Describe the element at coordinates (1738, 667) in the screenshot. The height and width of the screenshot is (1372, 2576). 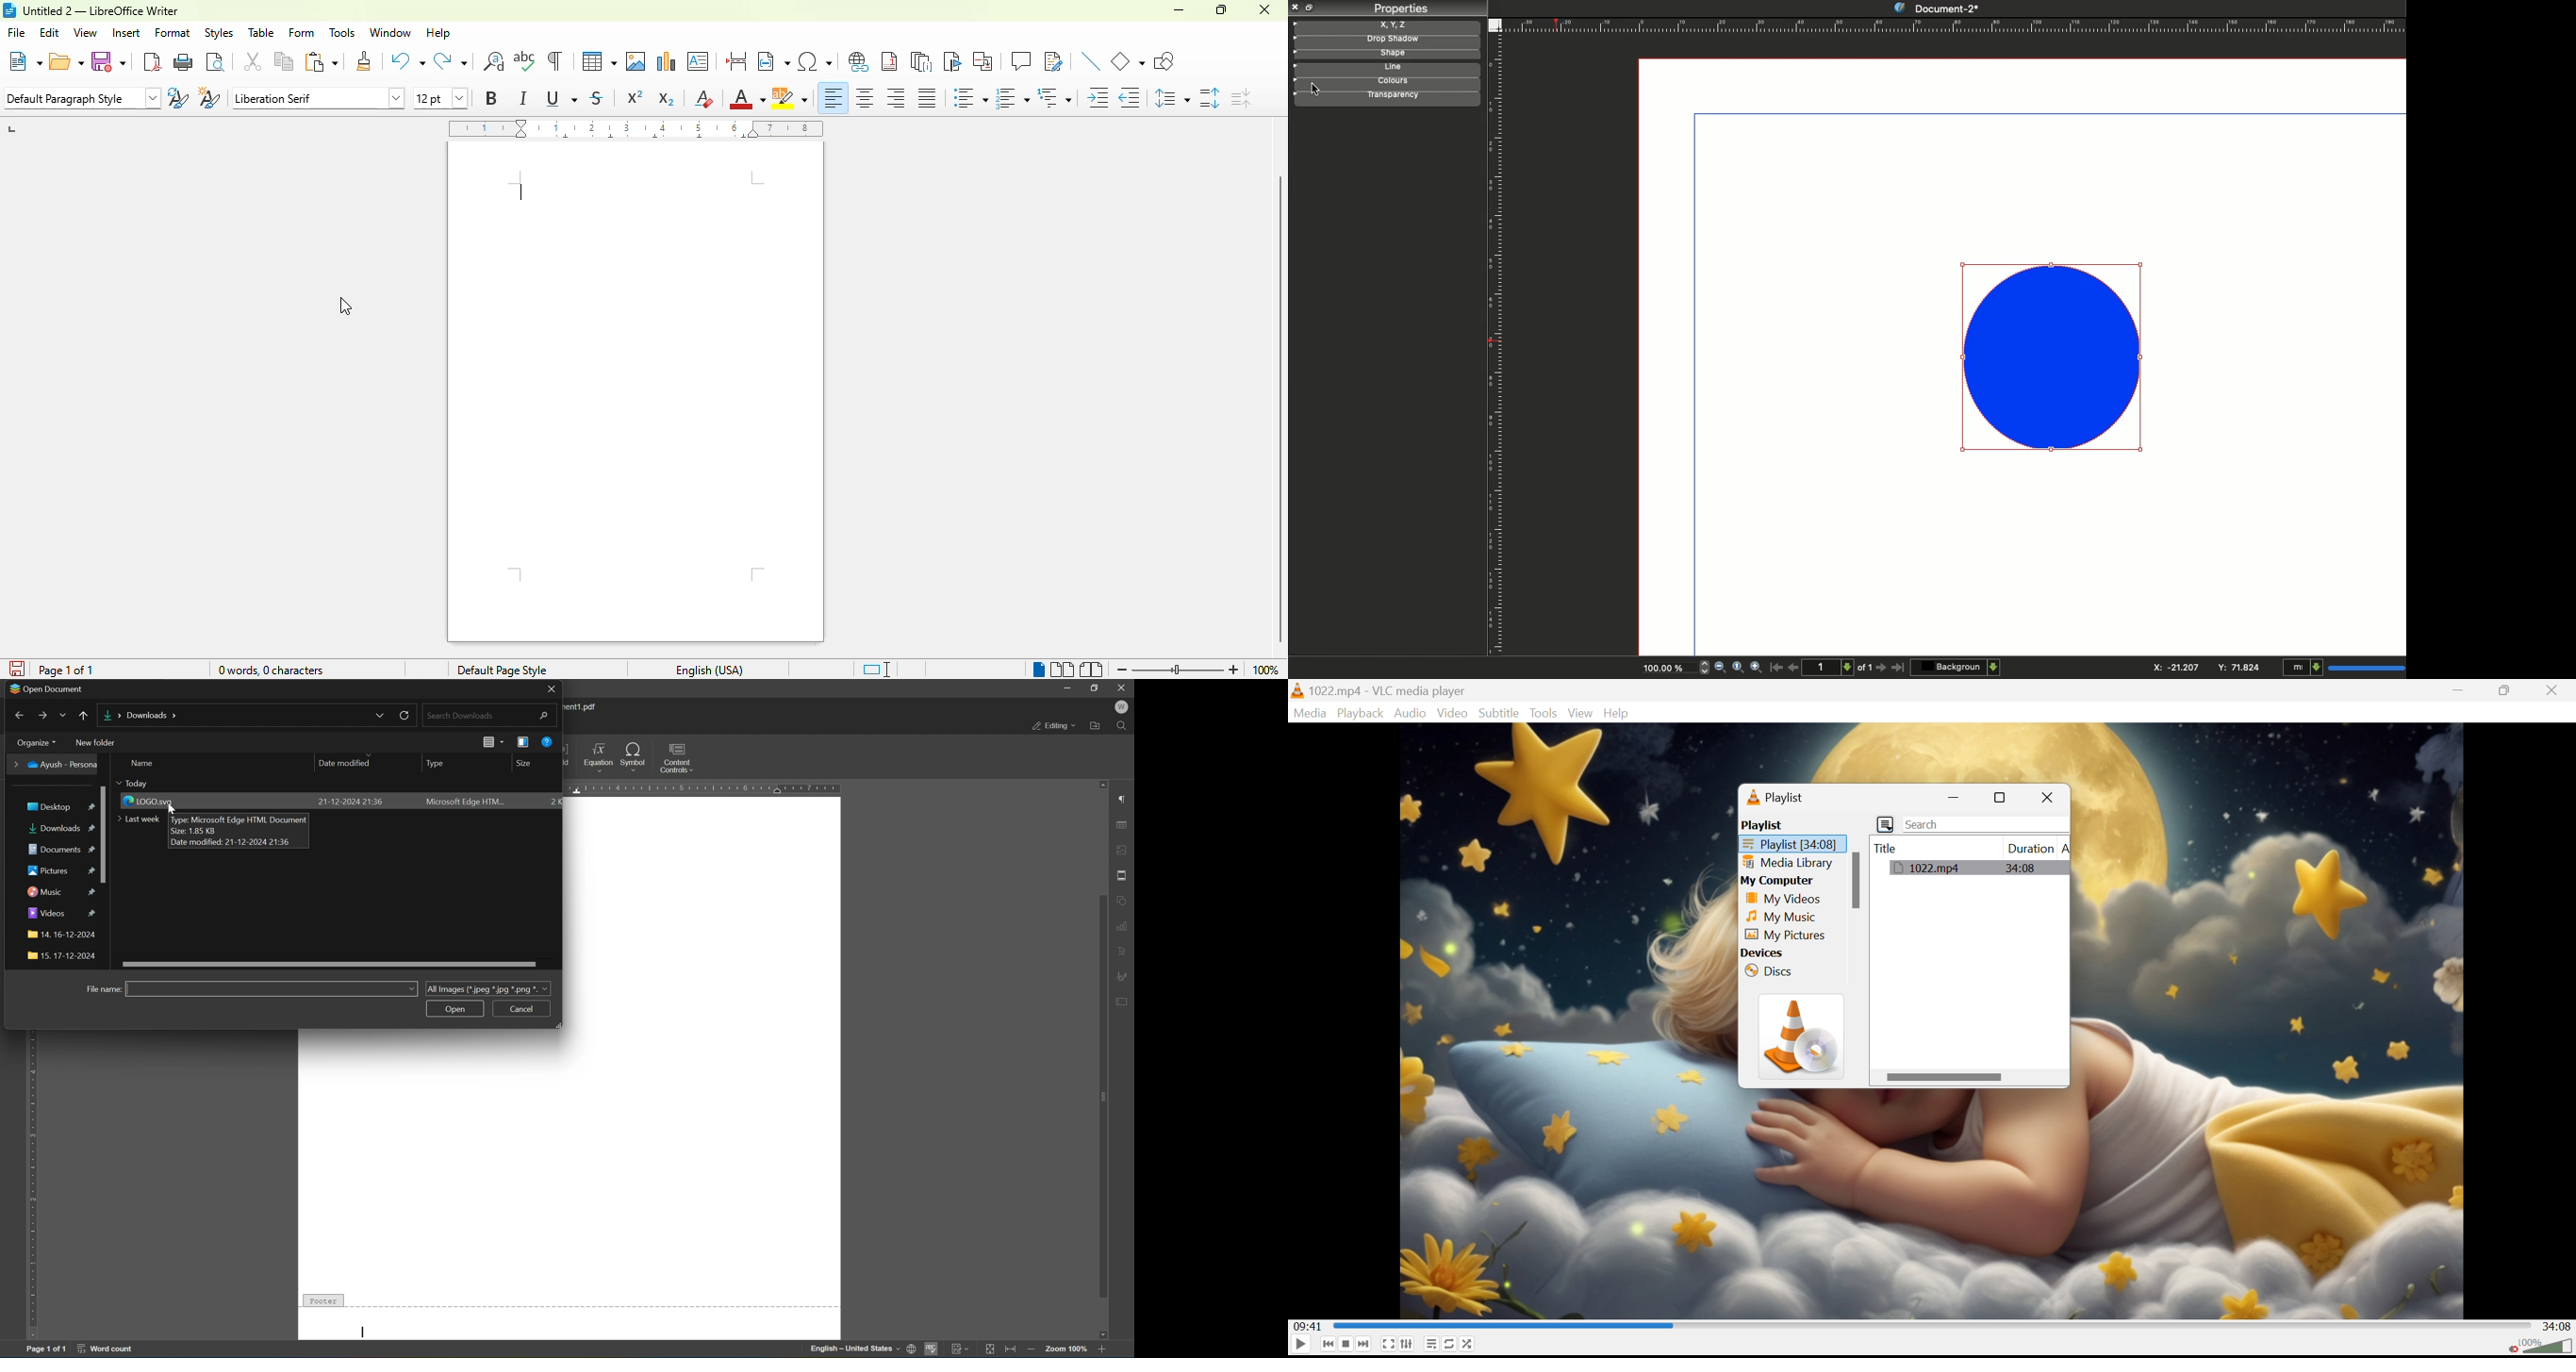
I see `Zoom to` at that location.